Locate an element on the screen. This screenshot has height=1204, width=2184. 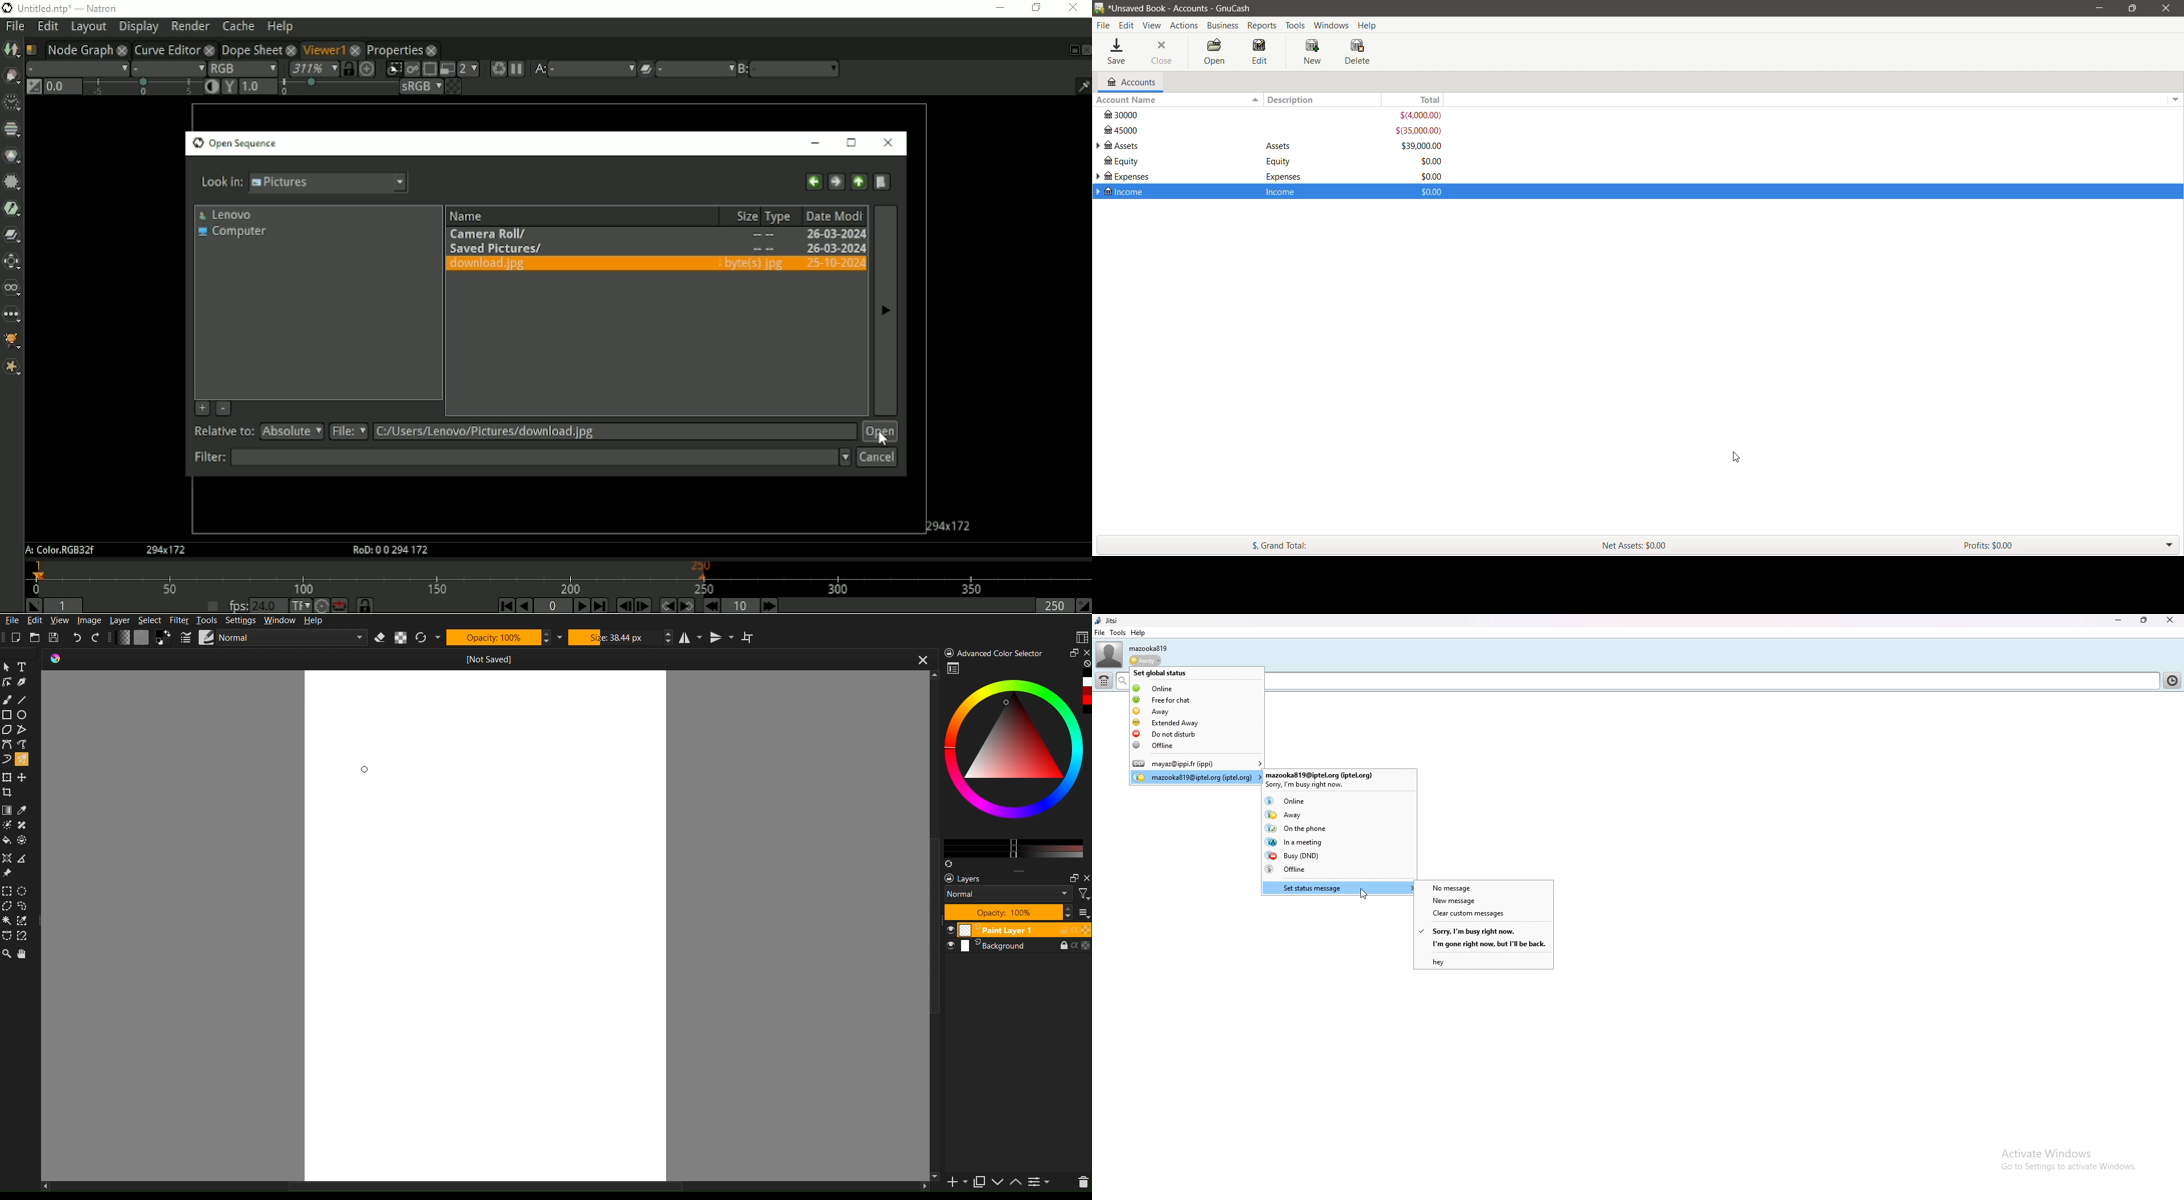
Pen Tool is located at coordinates (25, 682).